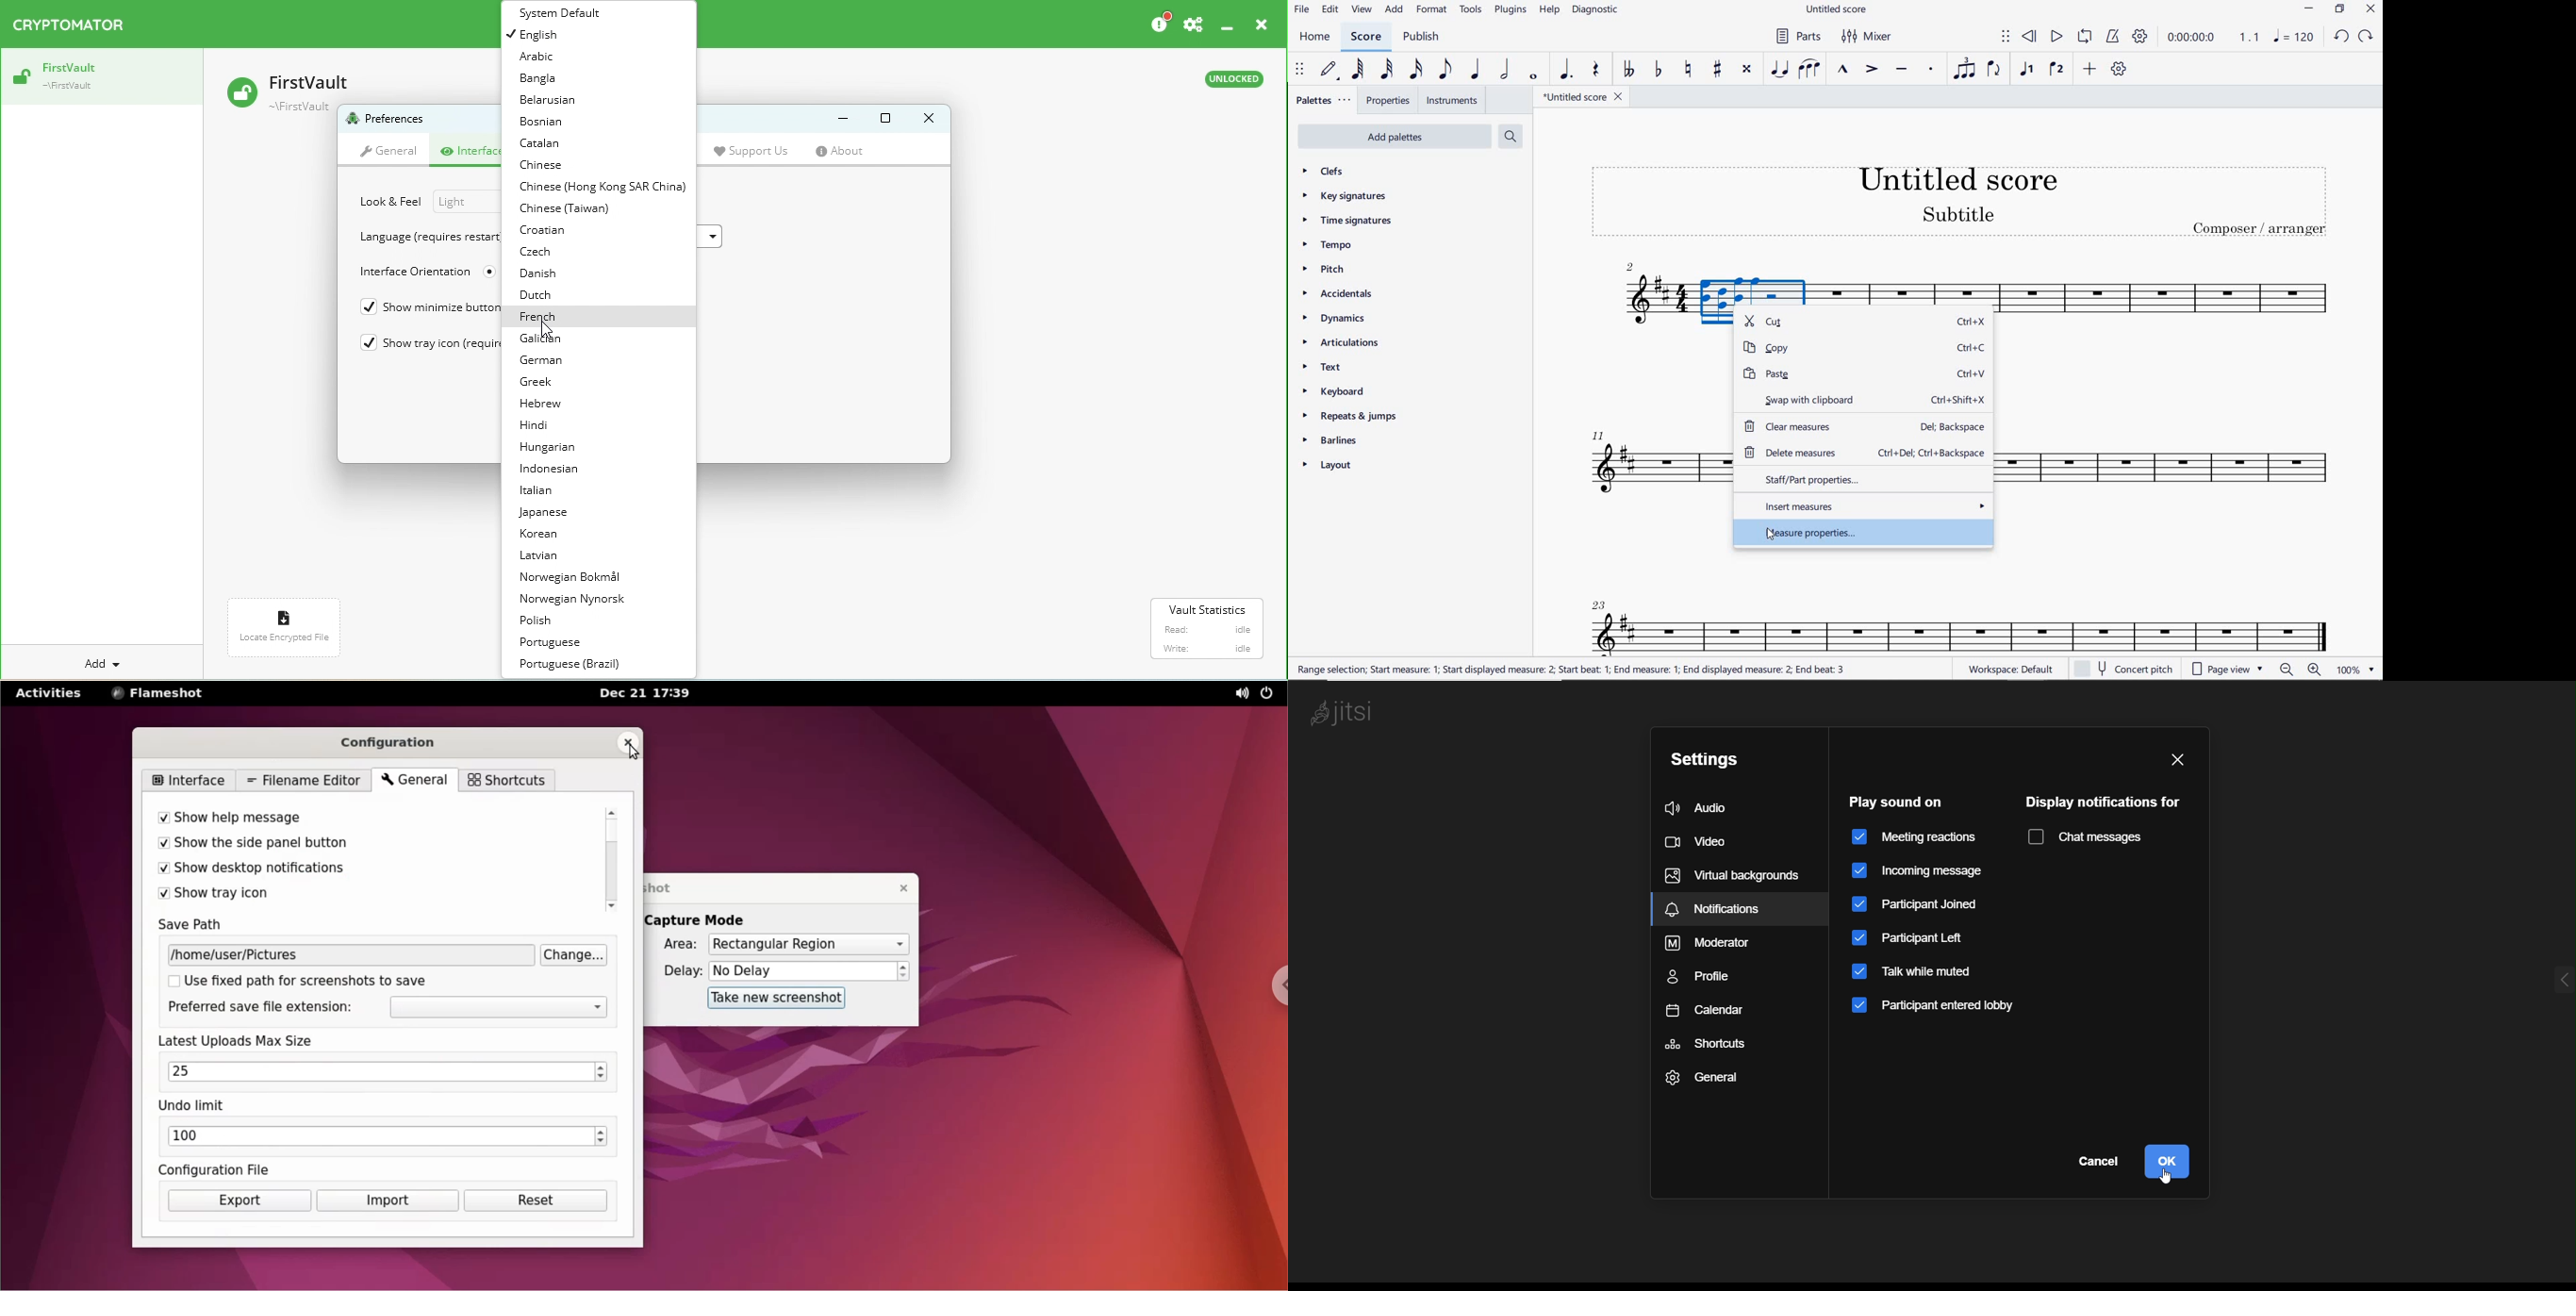  I want to click on German, so click(547, 359).